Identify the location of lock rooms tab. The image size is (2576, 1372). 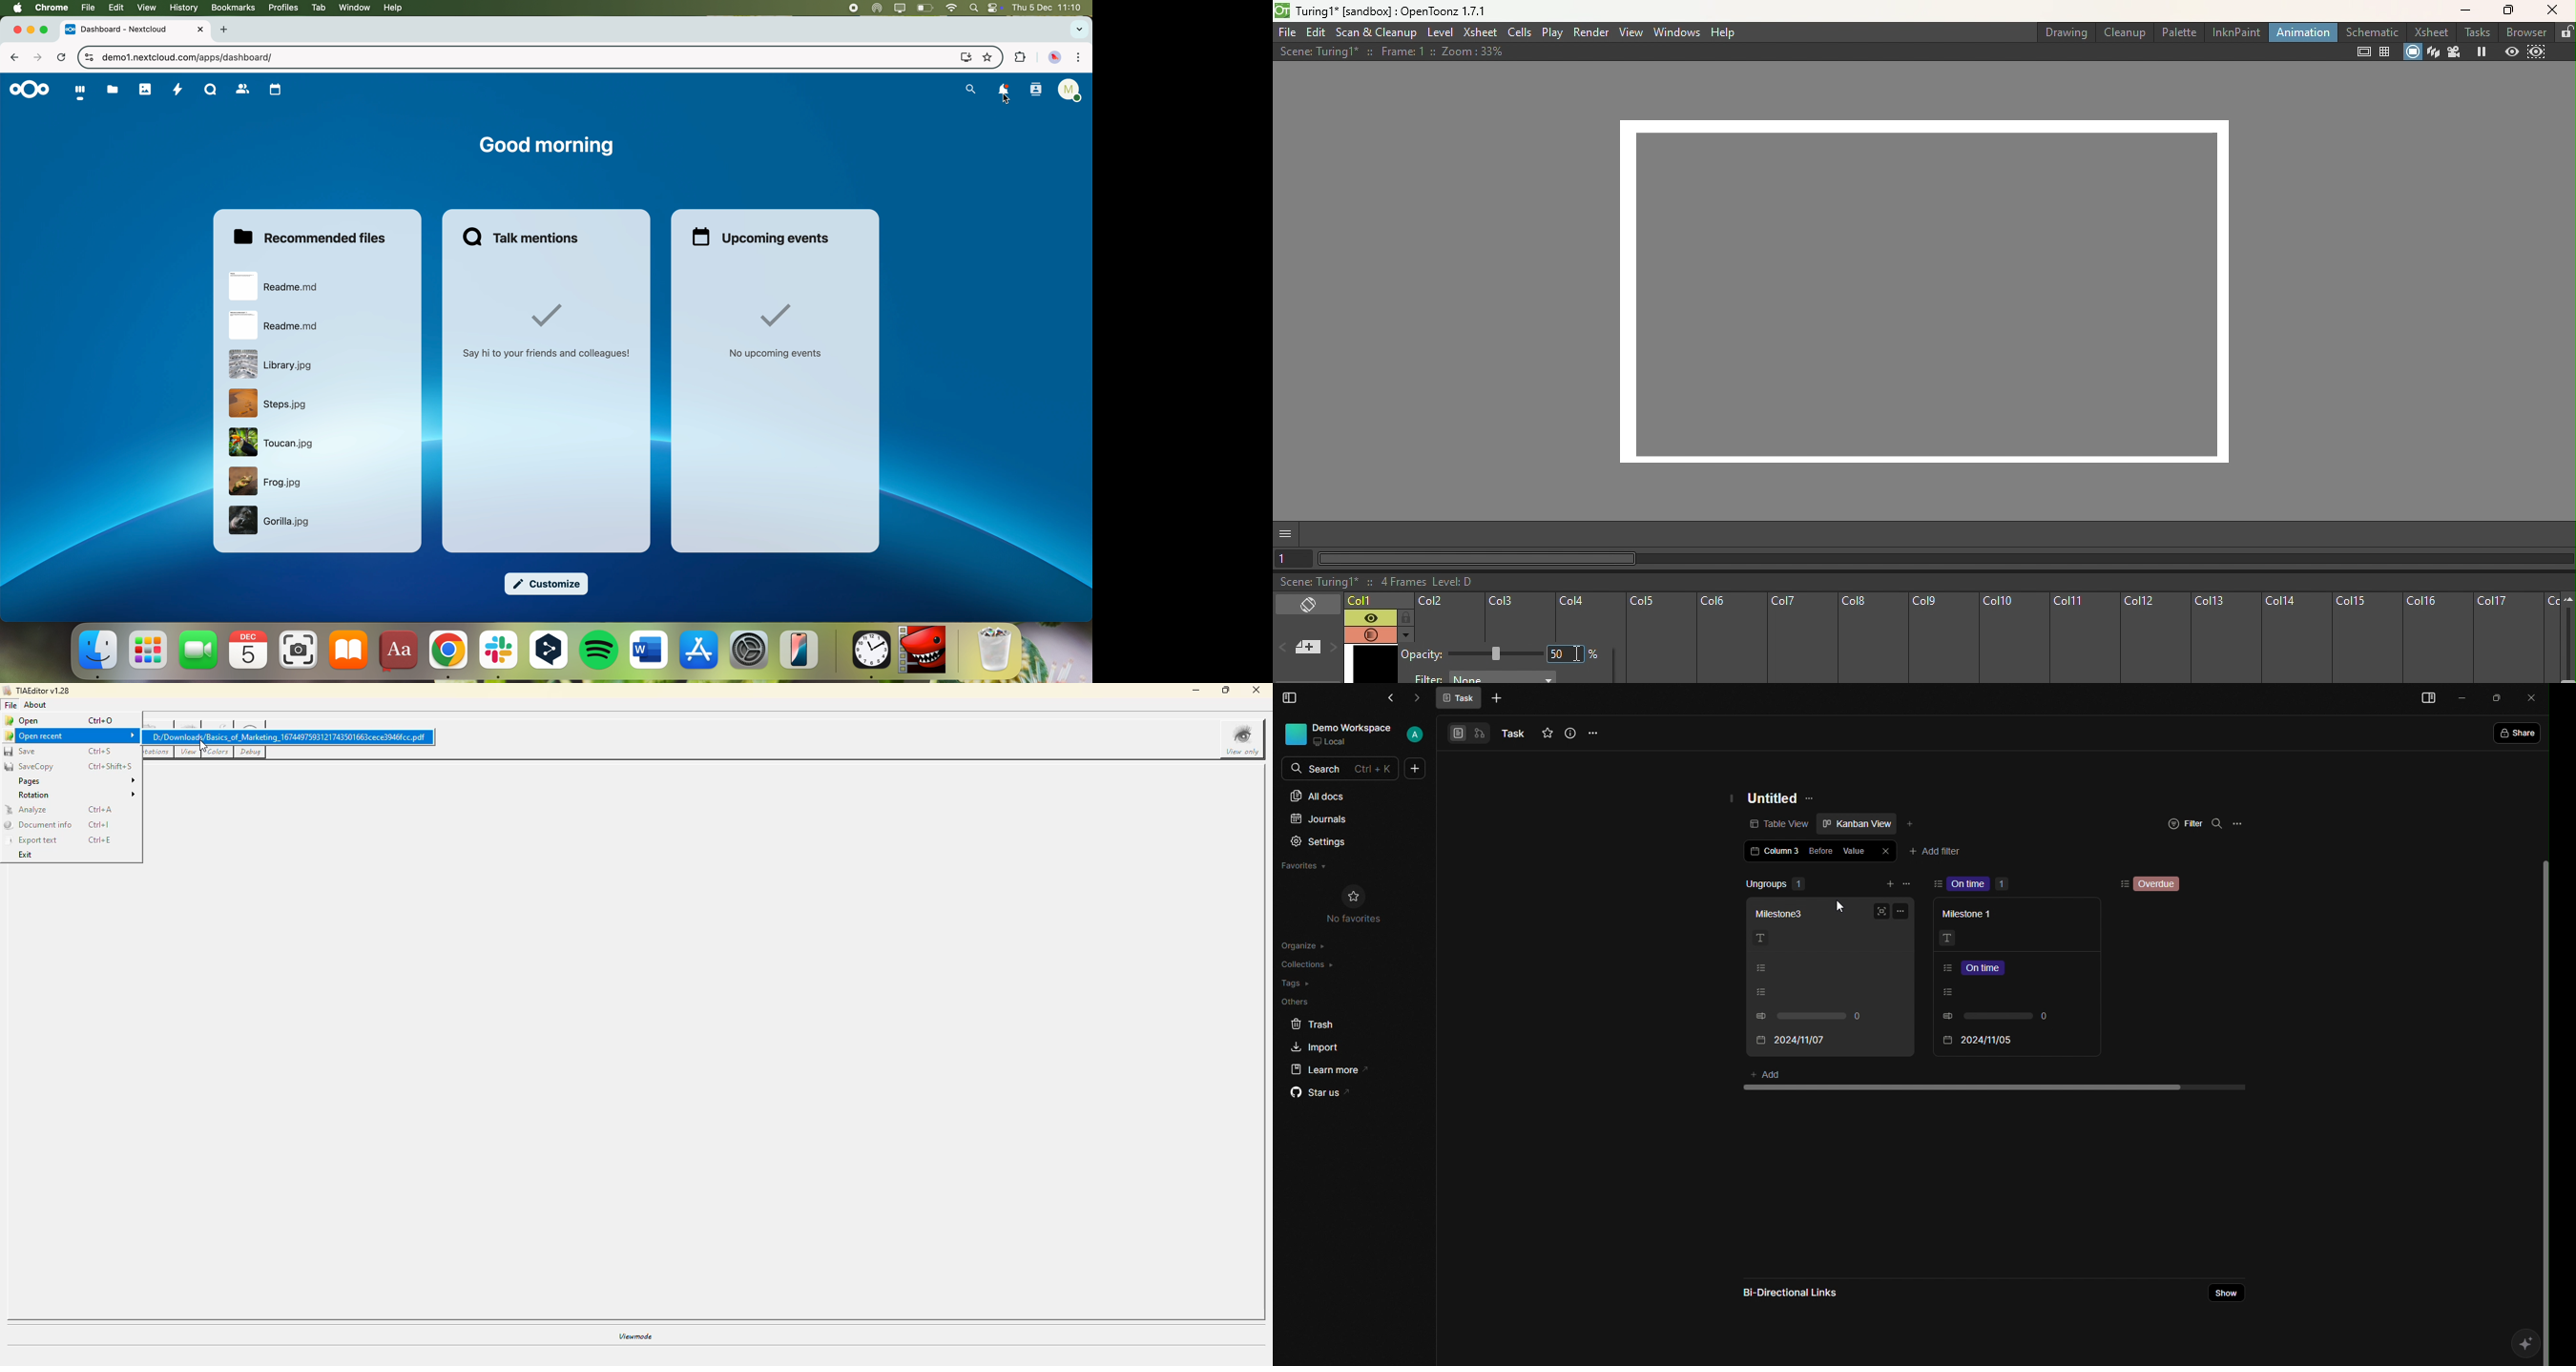
(2565, 31).